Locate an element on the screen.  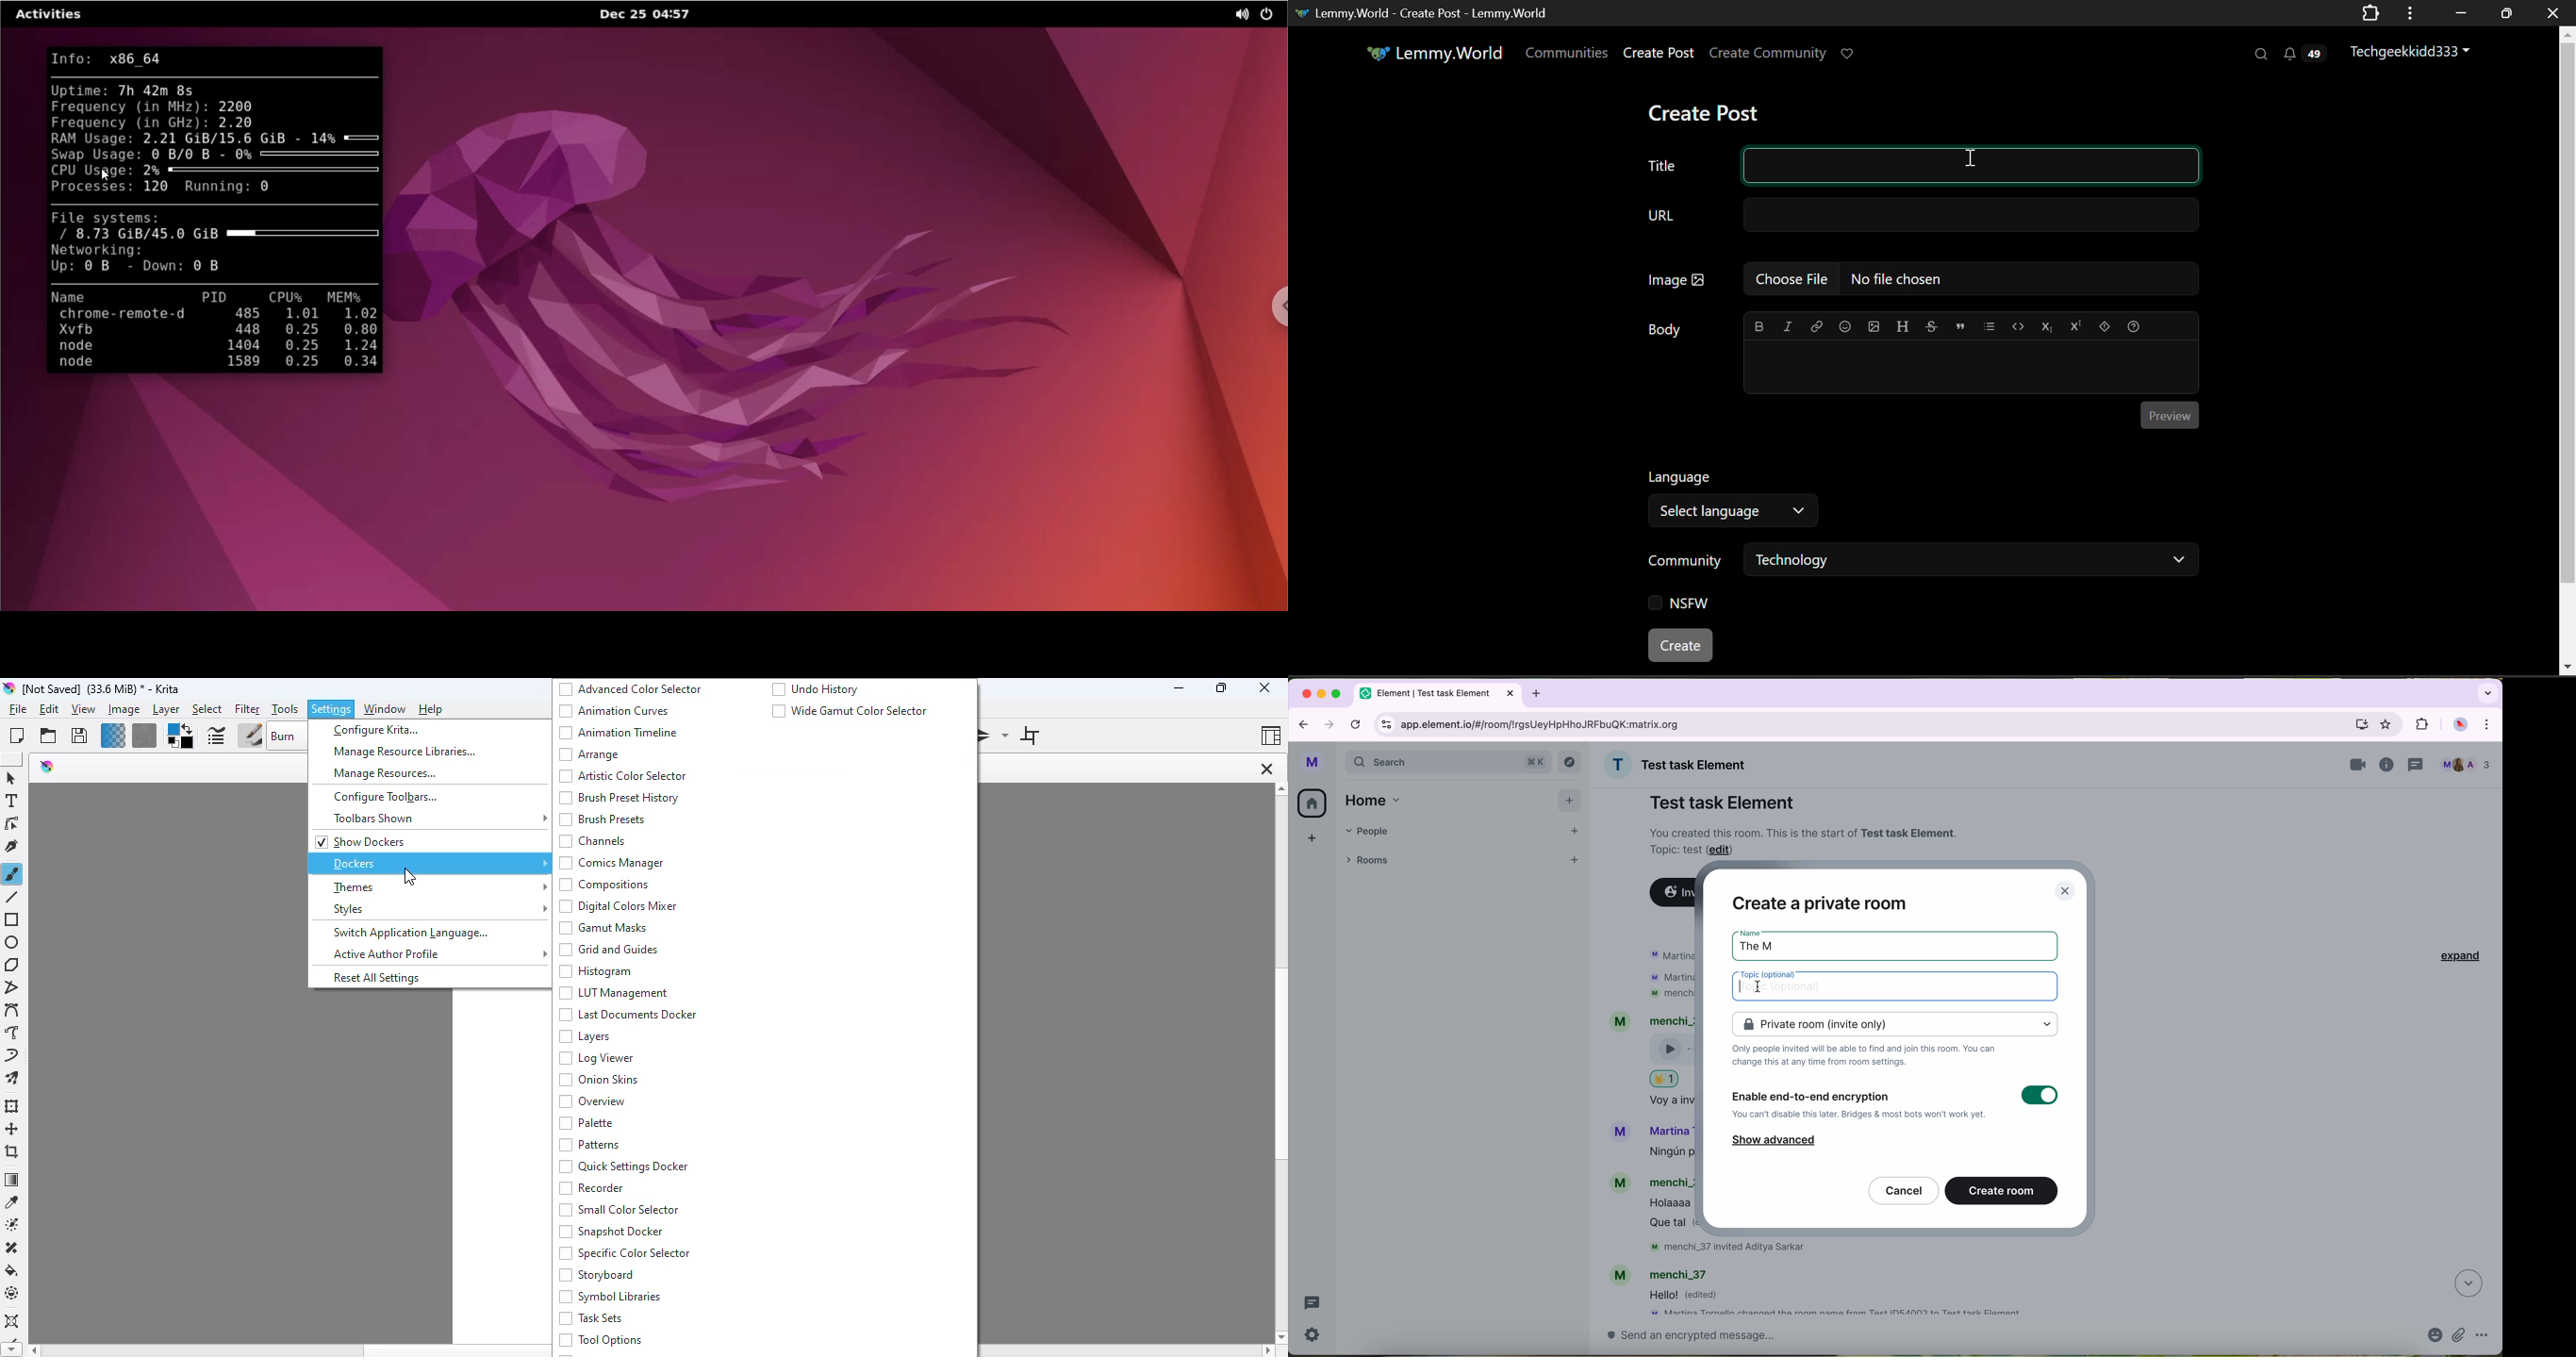
videocall is located at coordinates (2359, 765).